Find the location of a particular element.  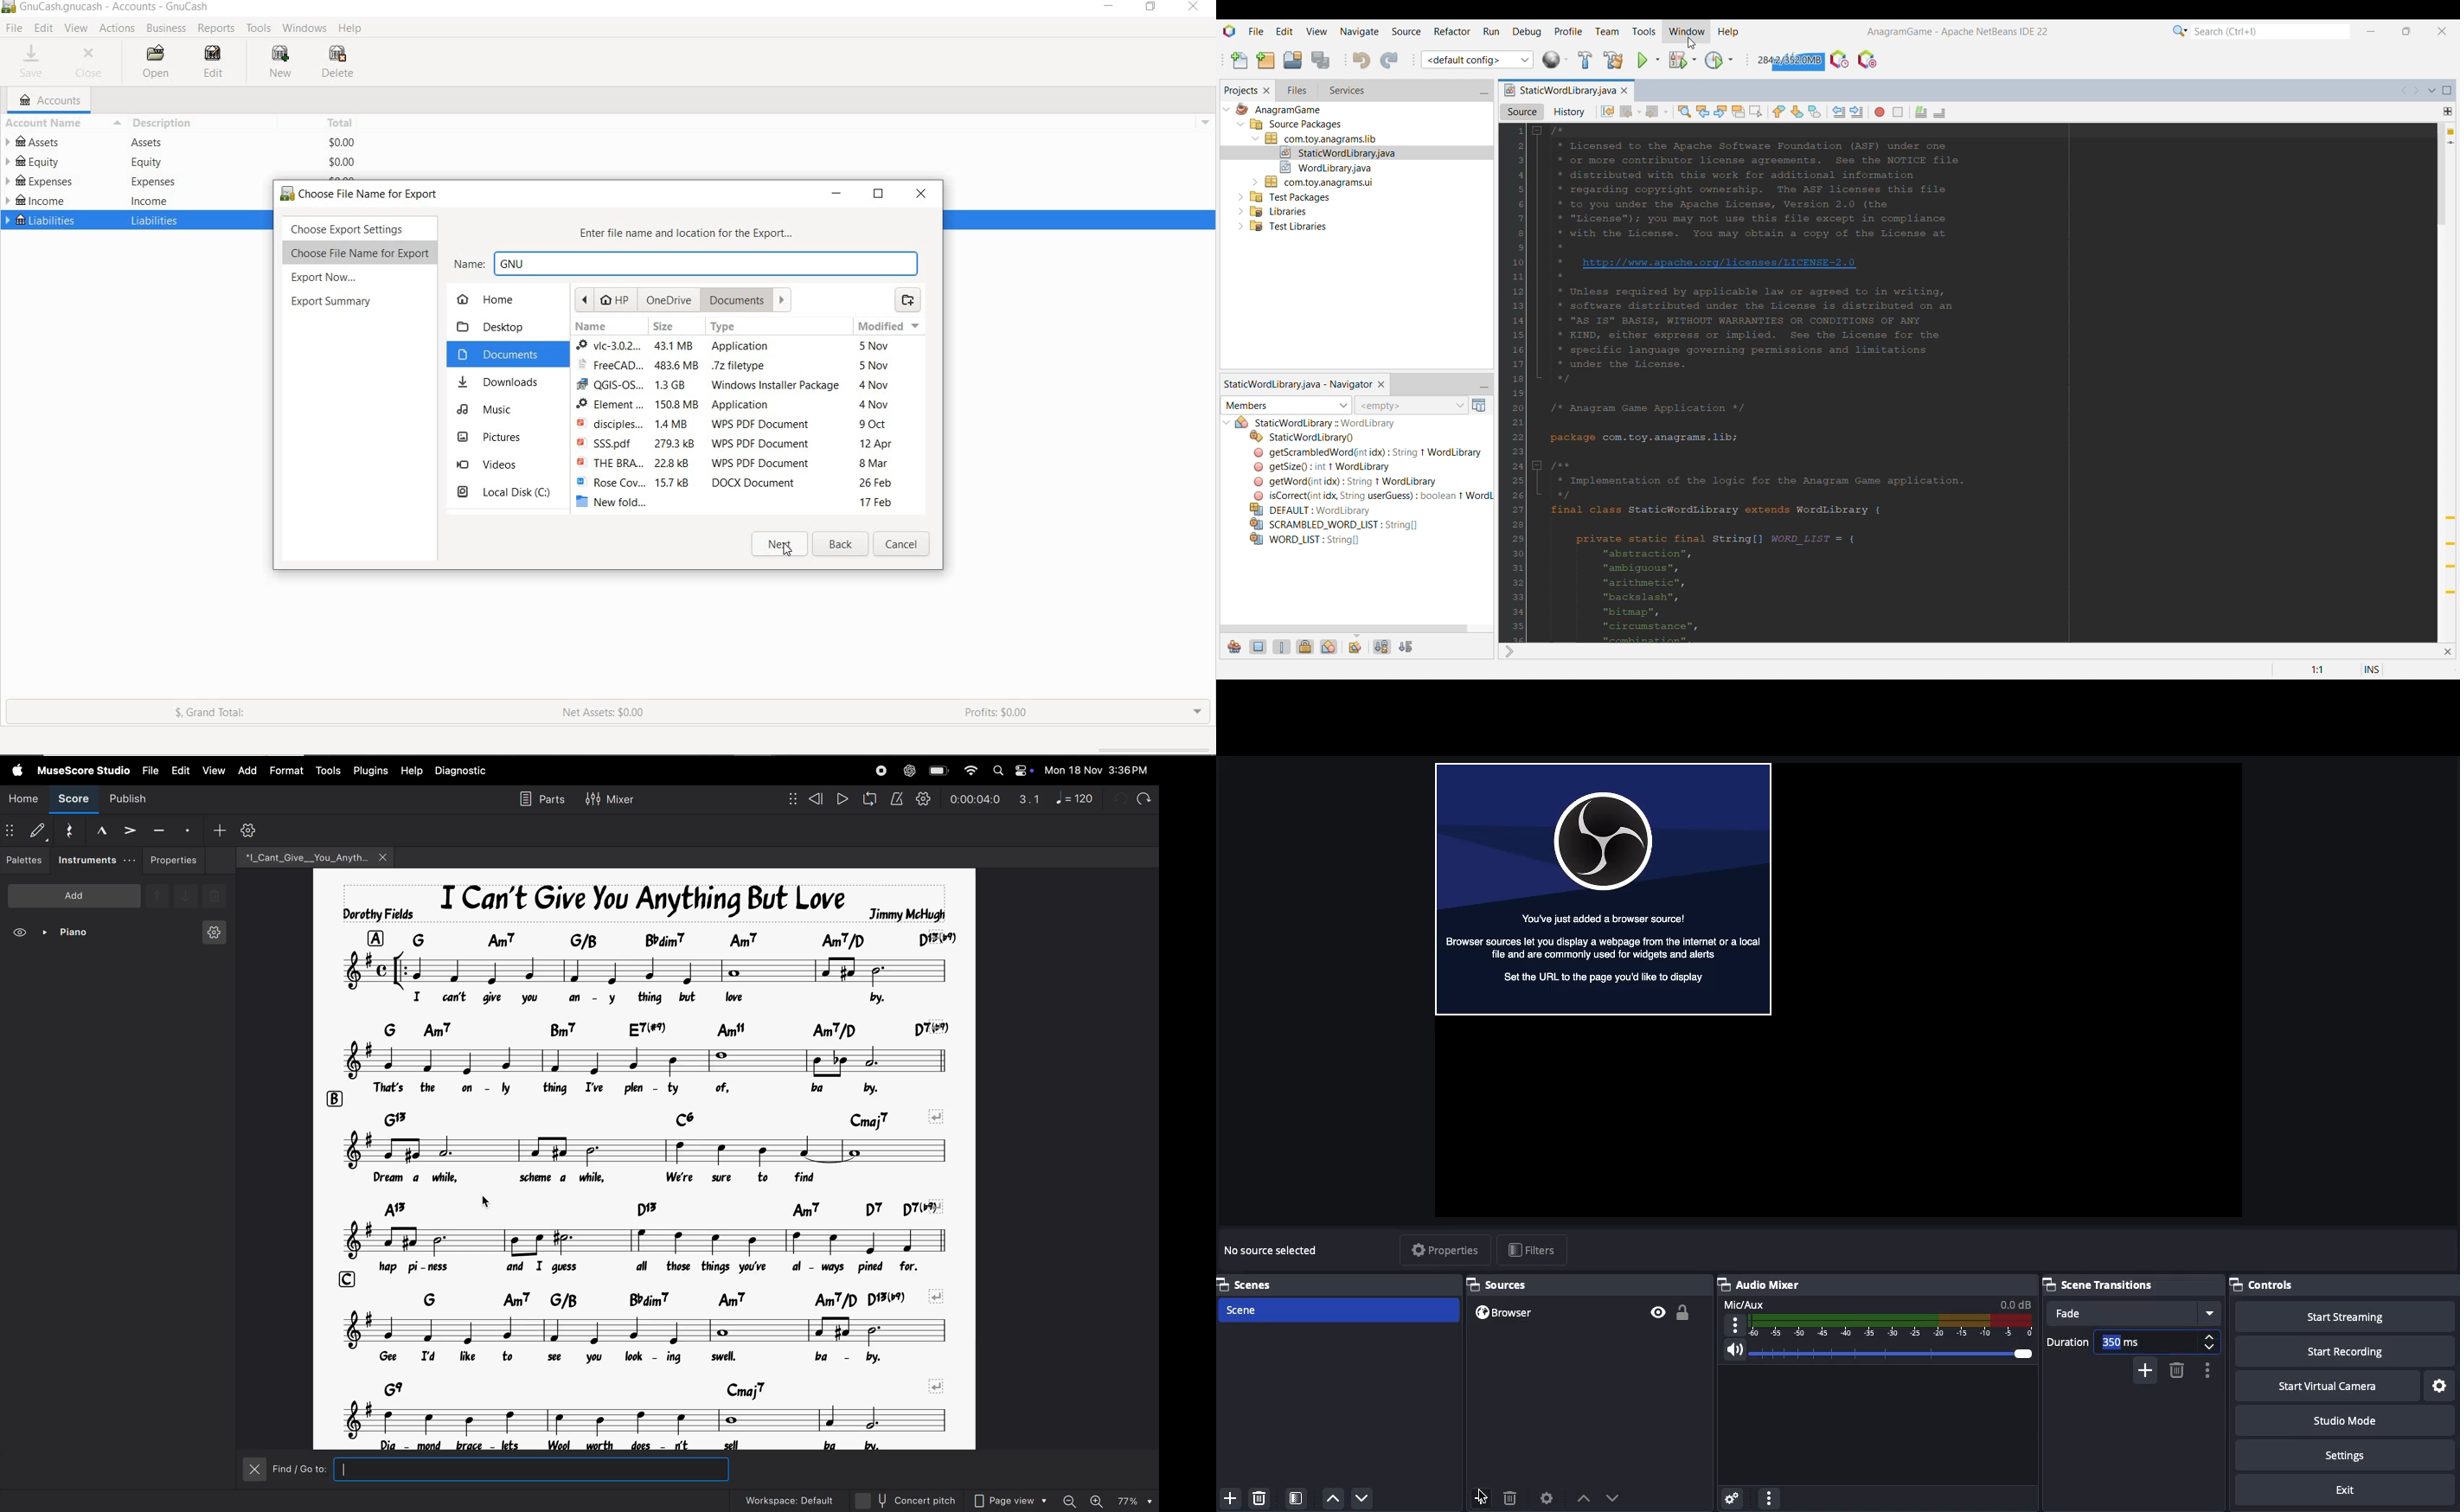

Add is located at coordinates (1230, 1498).